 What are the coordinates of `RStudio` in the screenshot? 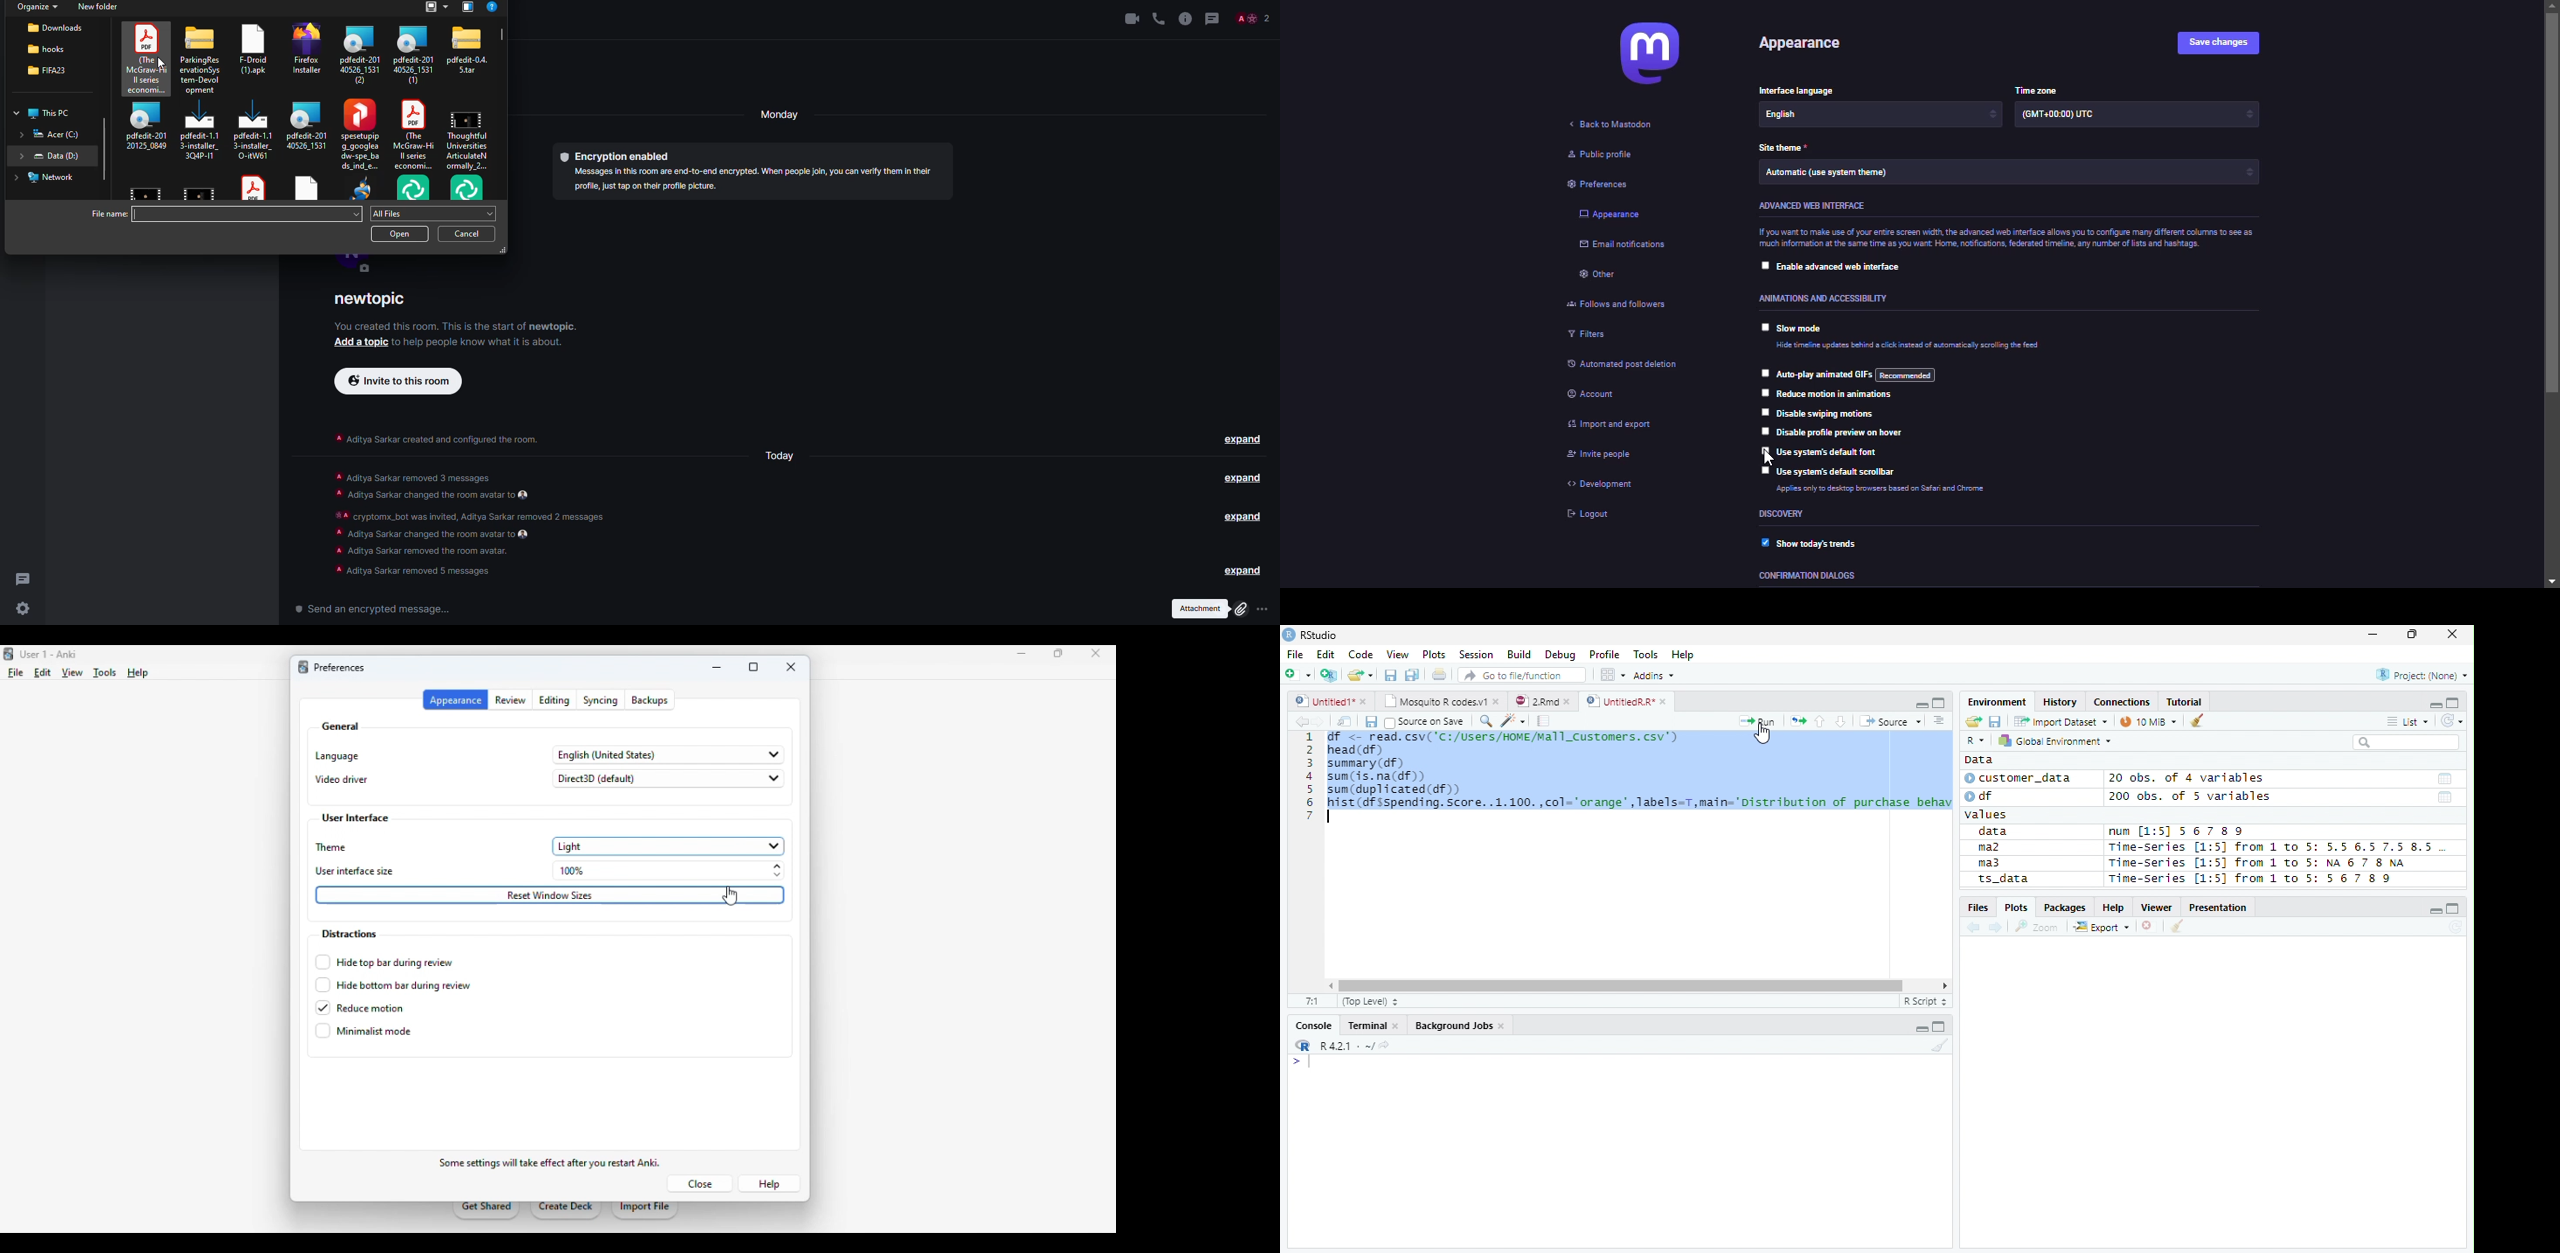 It's located at (1311, 635).